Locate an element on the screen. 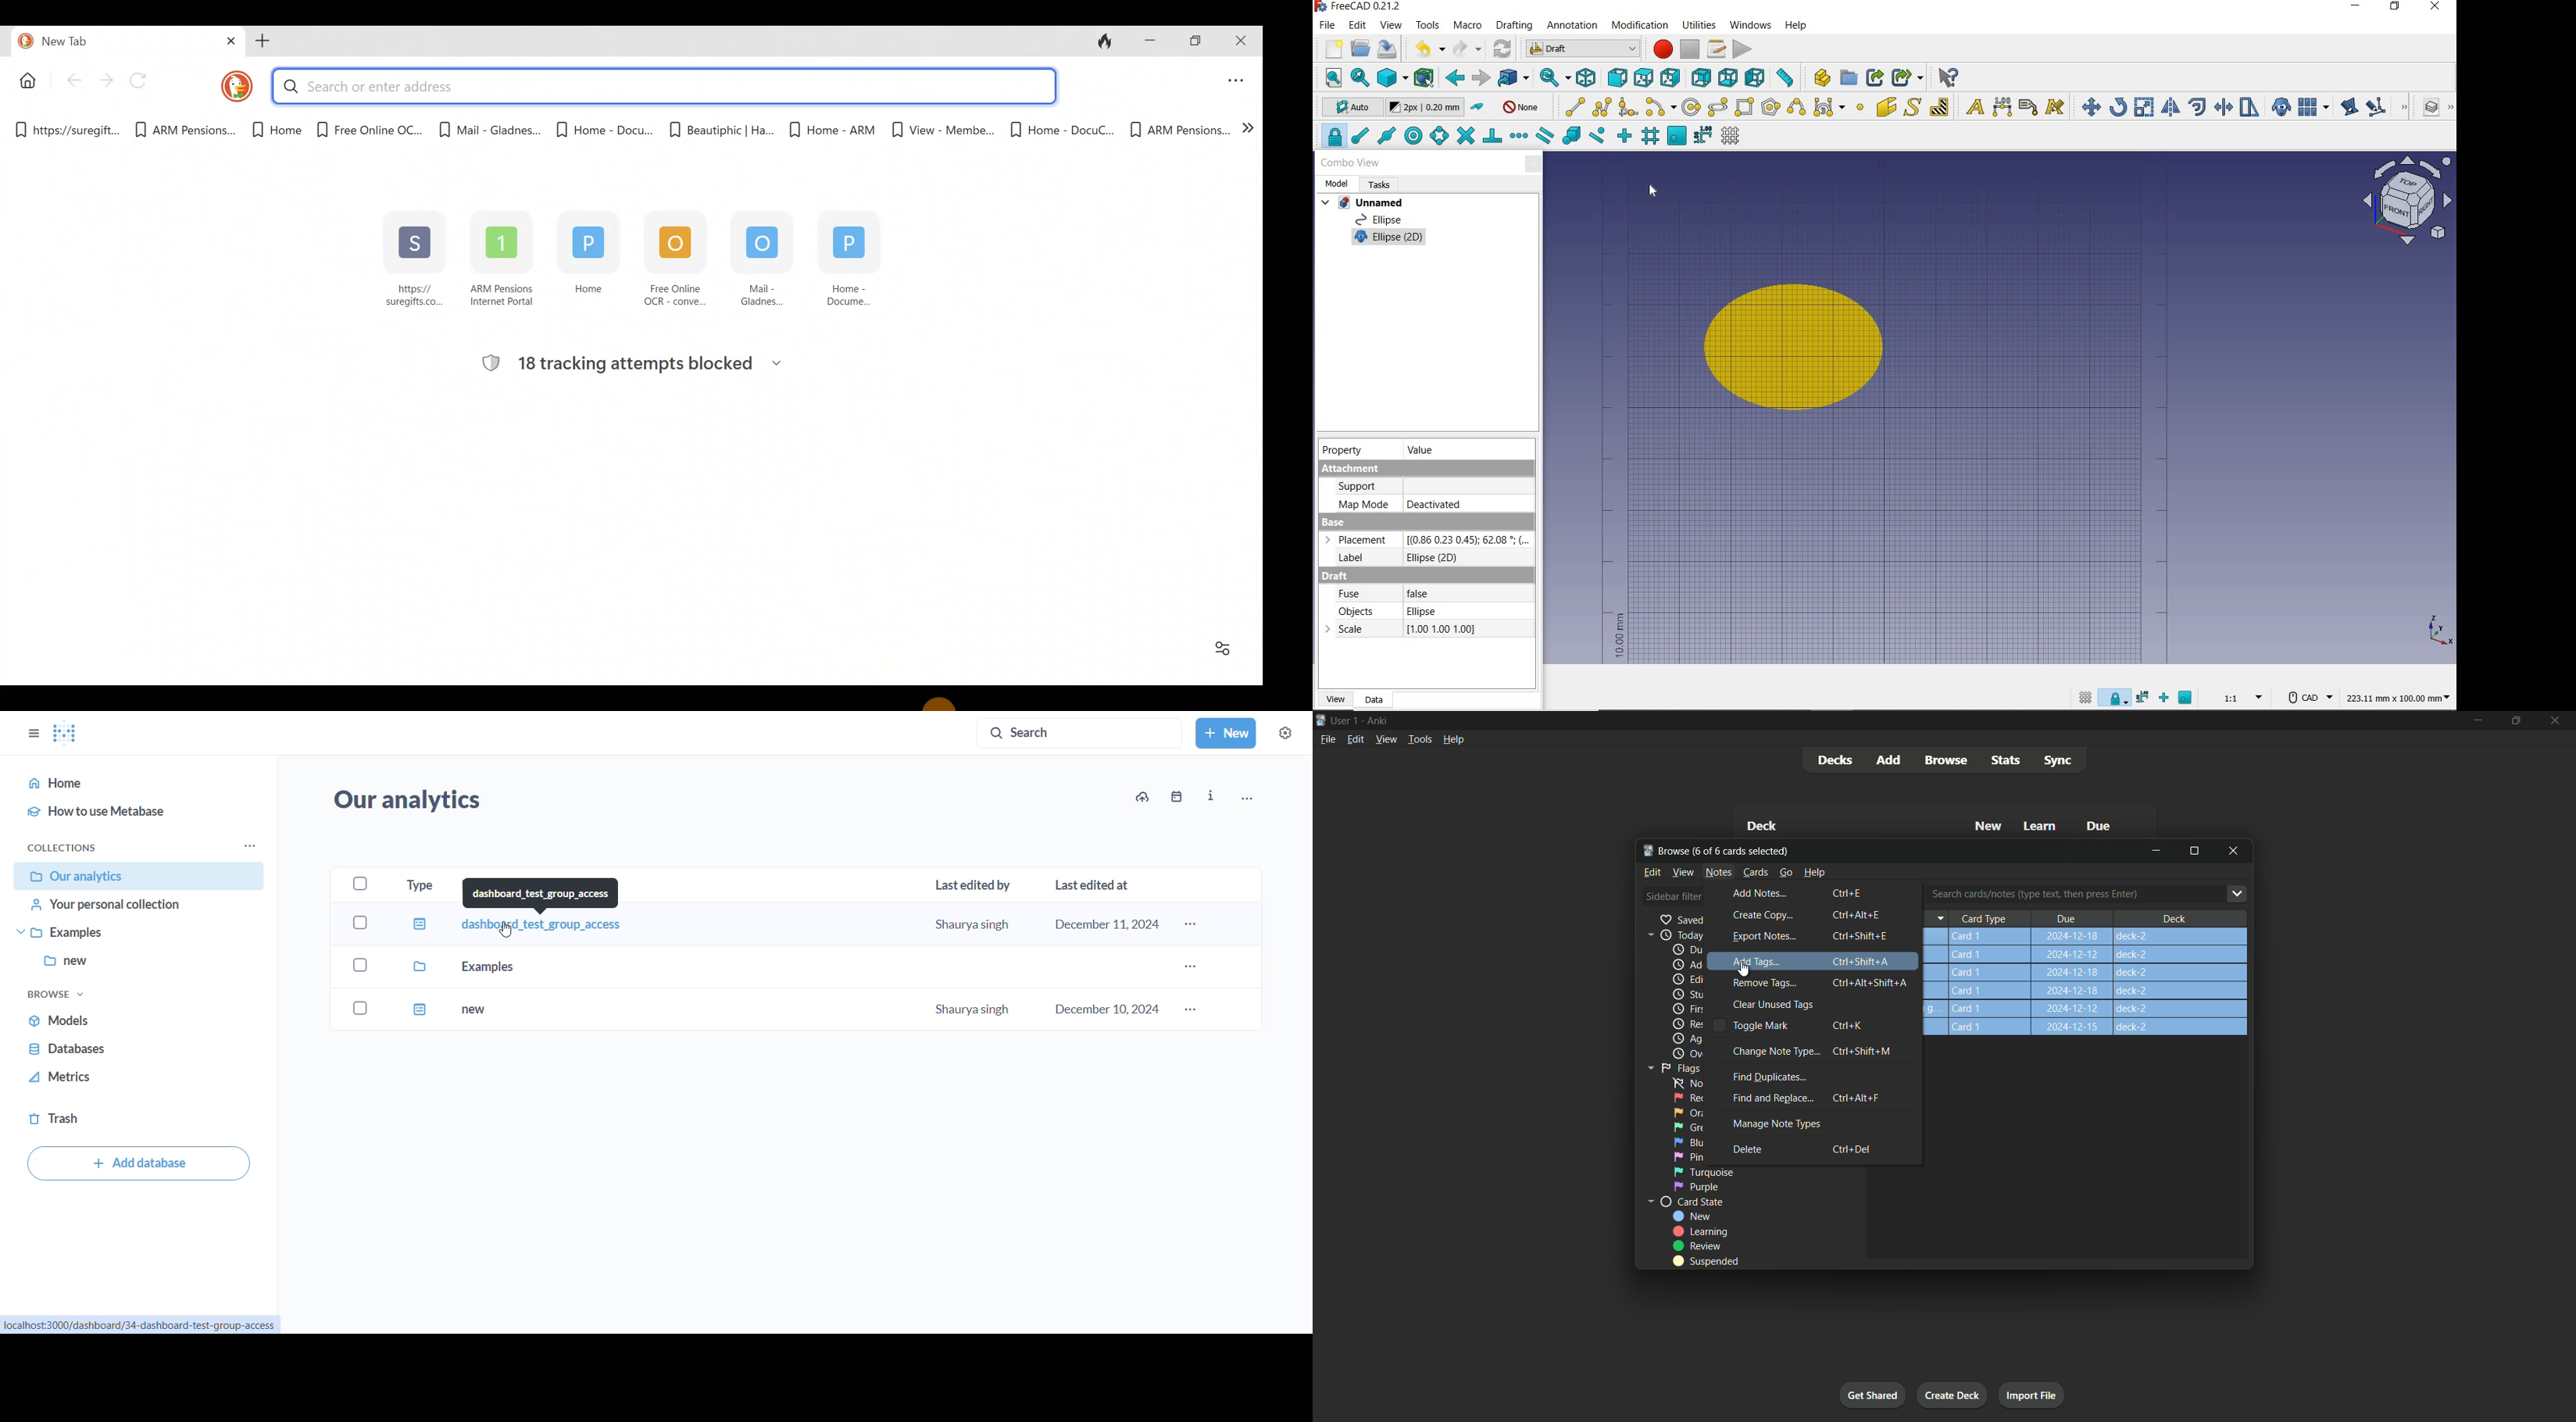 This screenshot has height=1428, width=2576. back is located at coordinates (1453, 78).